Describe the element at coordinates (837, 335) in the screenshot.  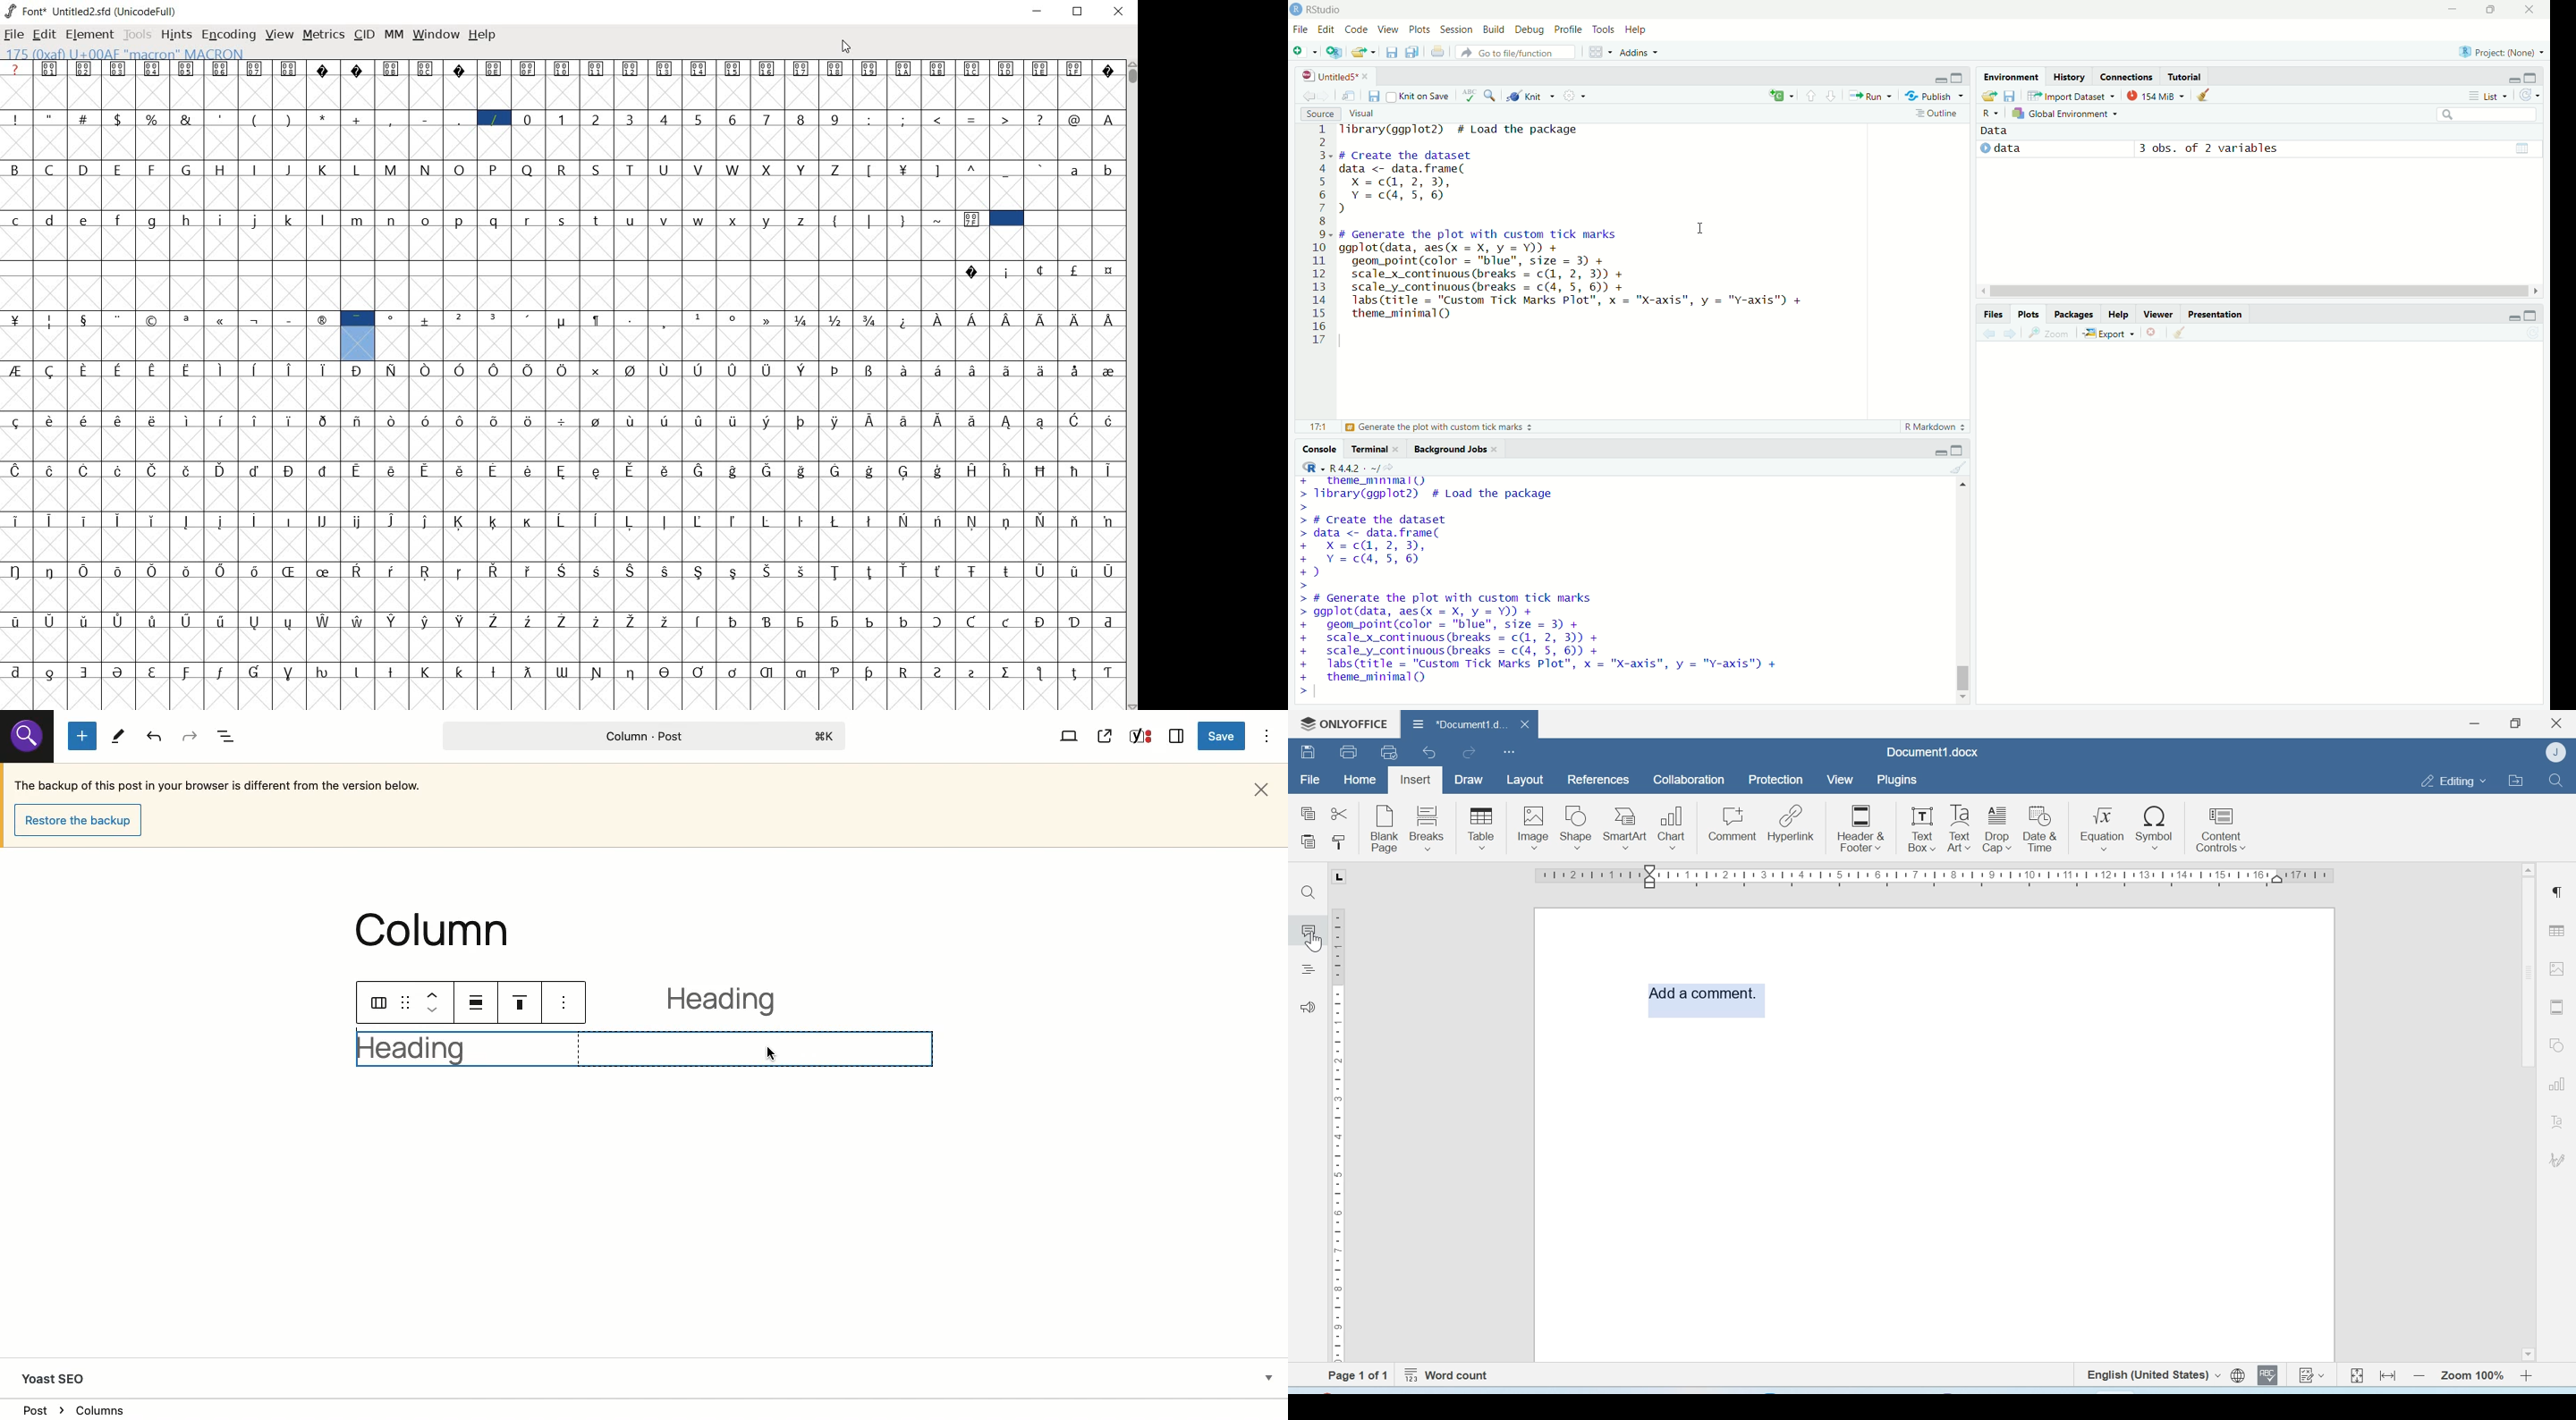
I see `mathematical fractions` at that location.